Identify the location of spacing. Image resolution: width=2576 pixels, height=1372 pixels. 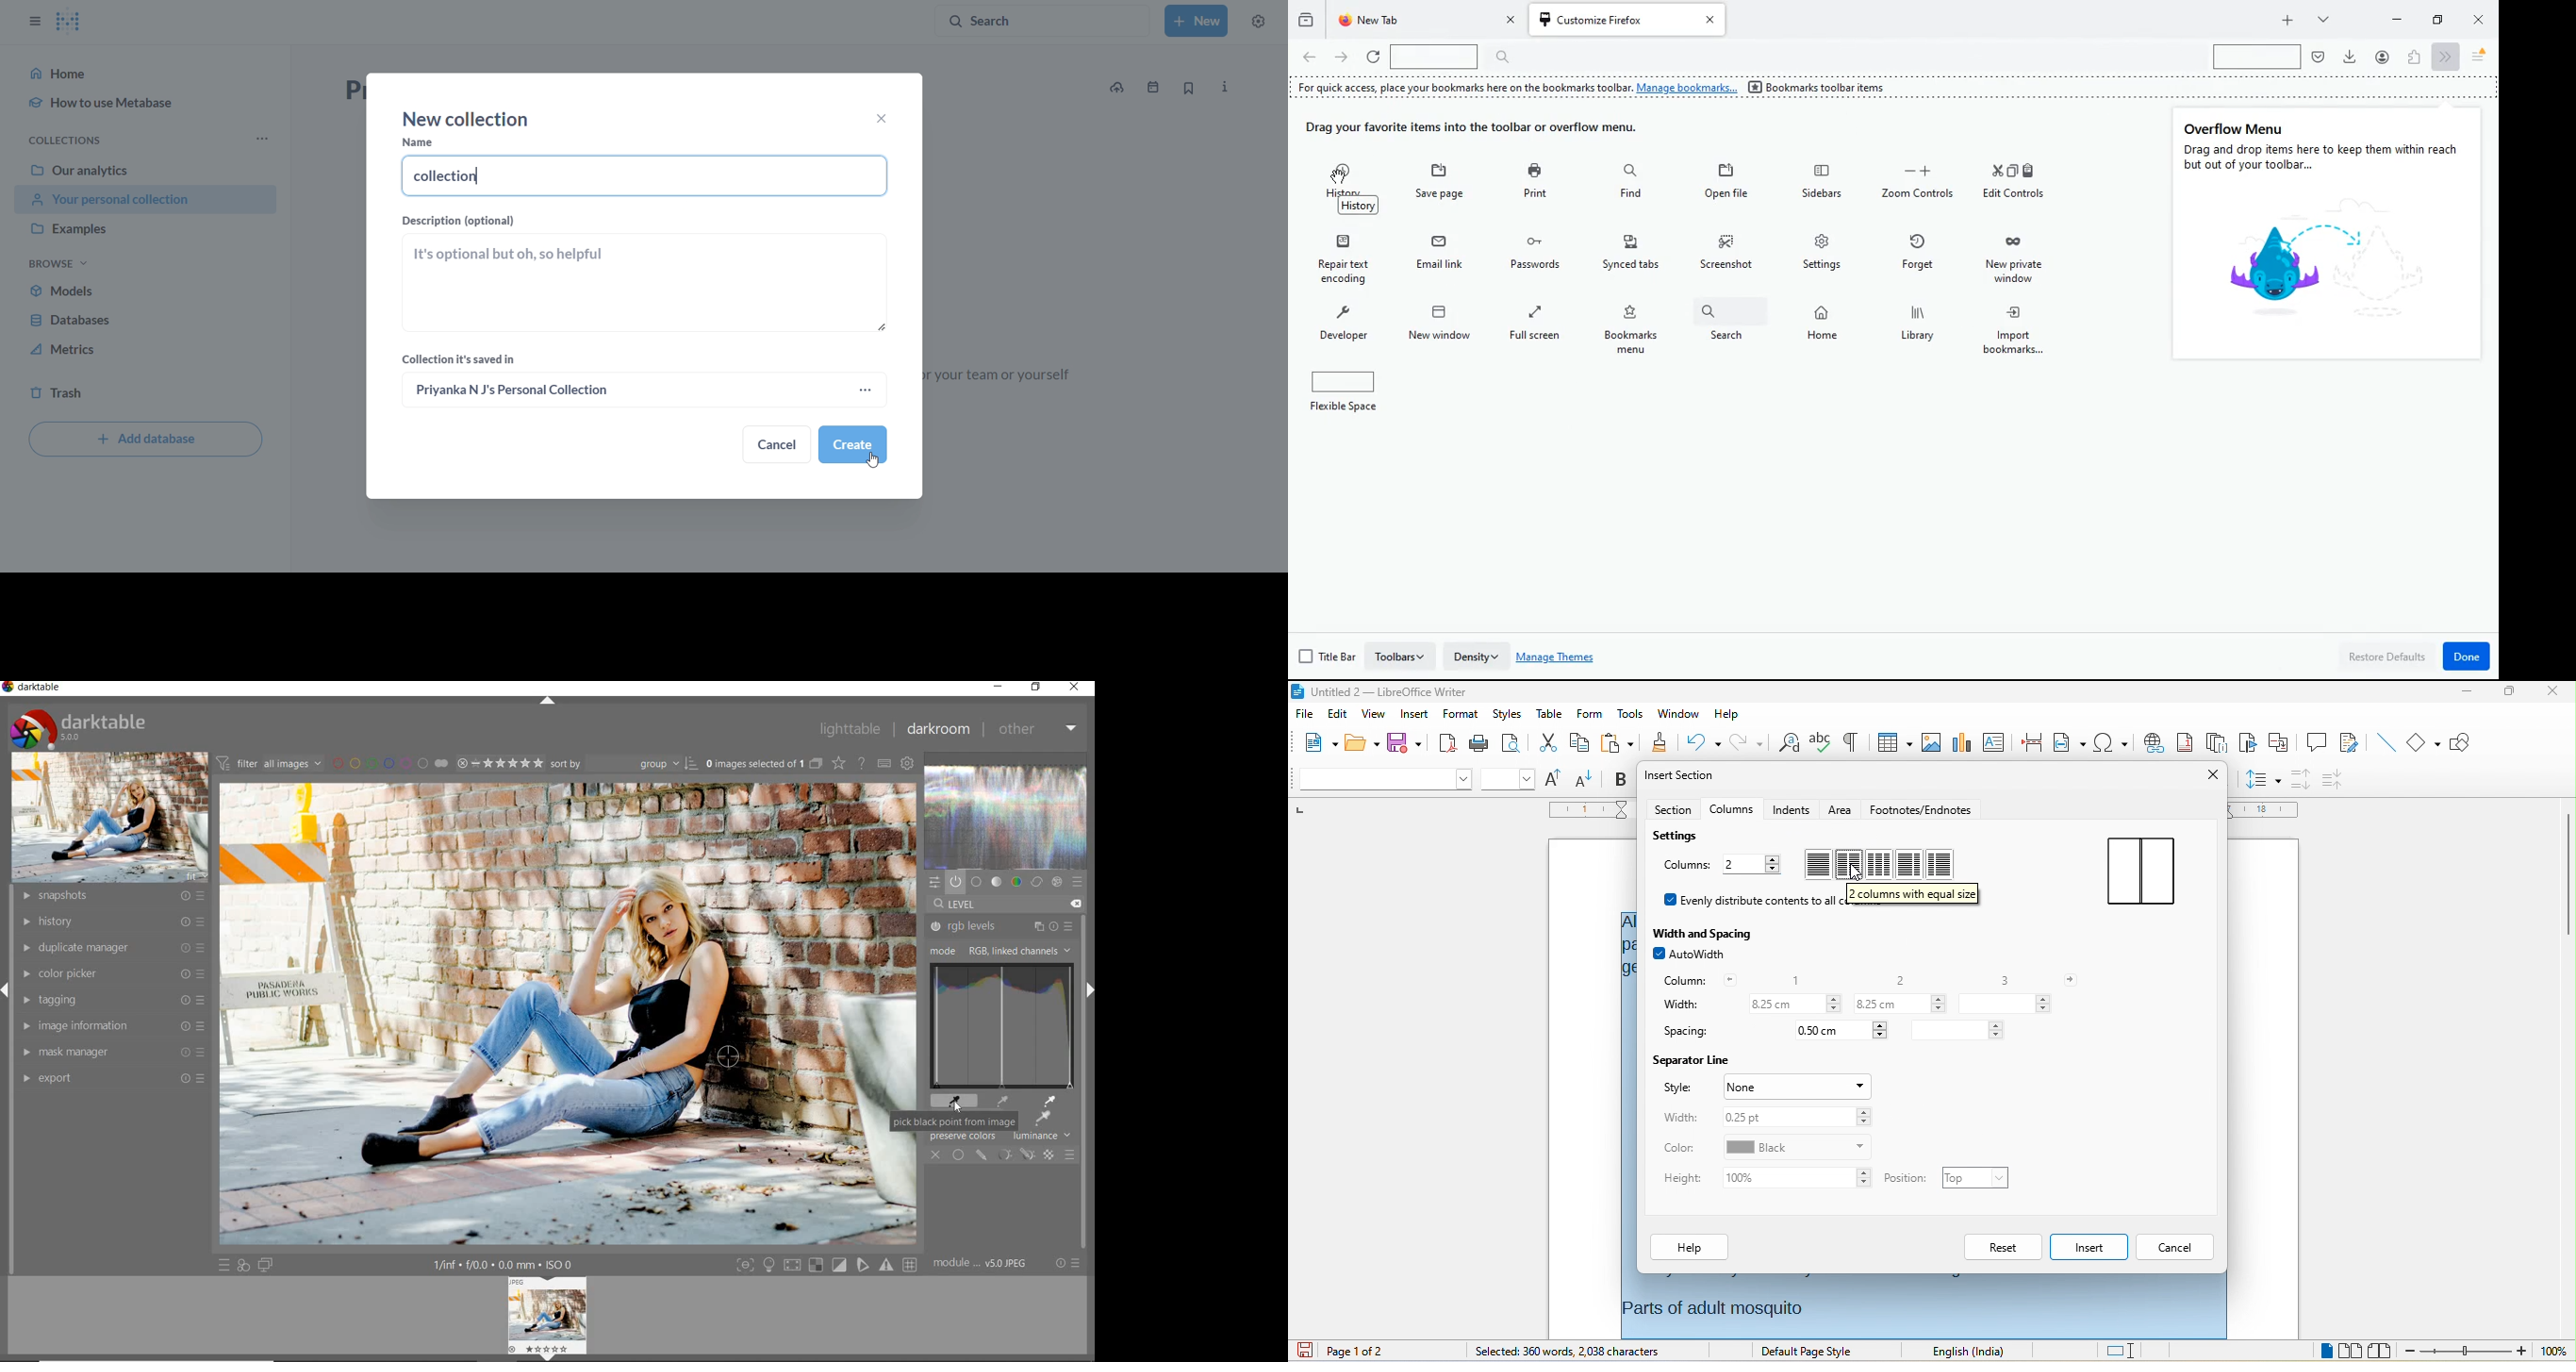
(1687, 1031).